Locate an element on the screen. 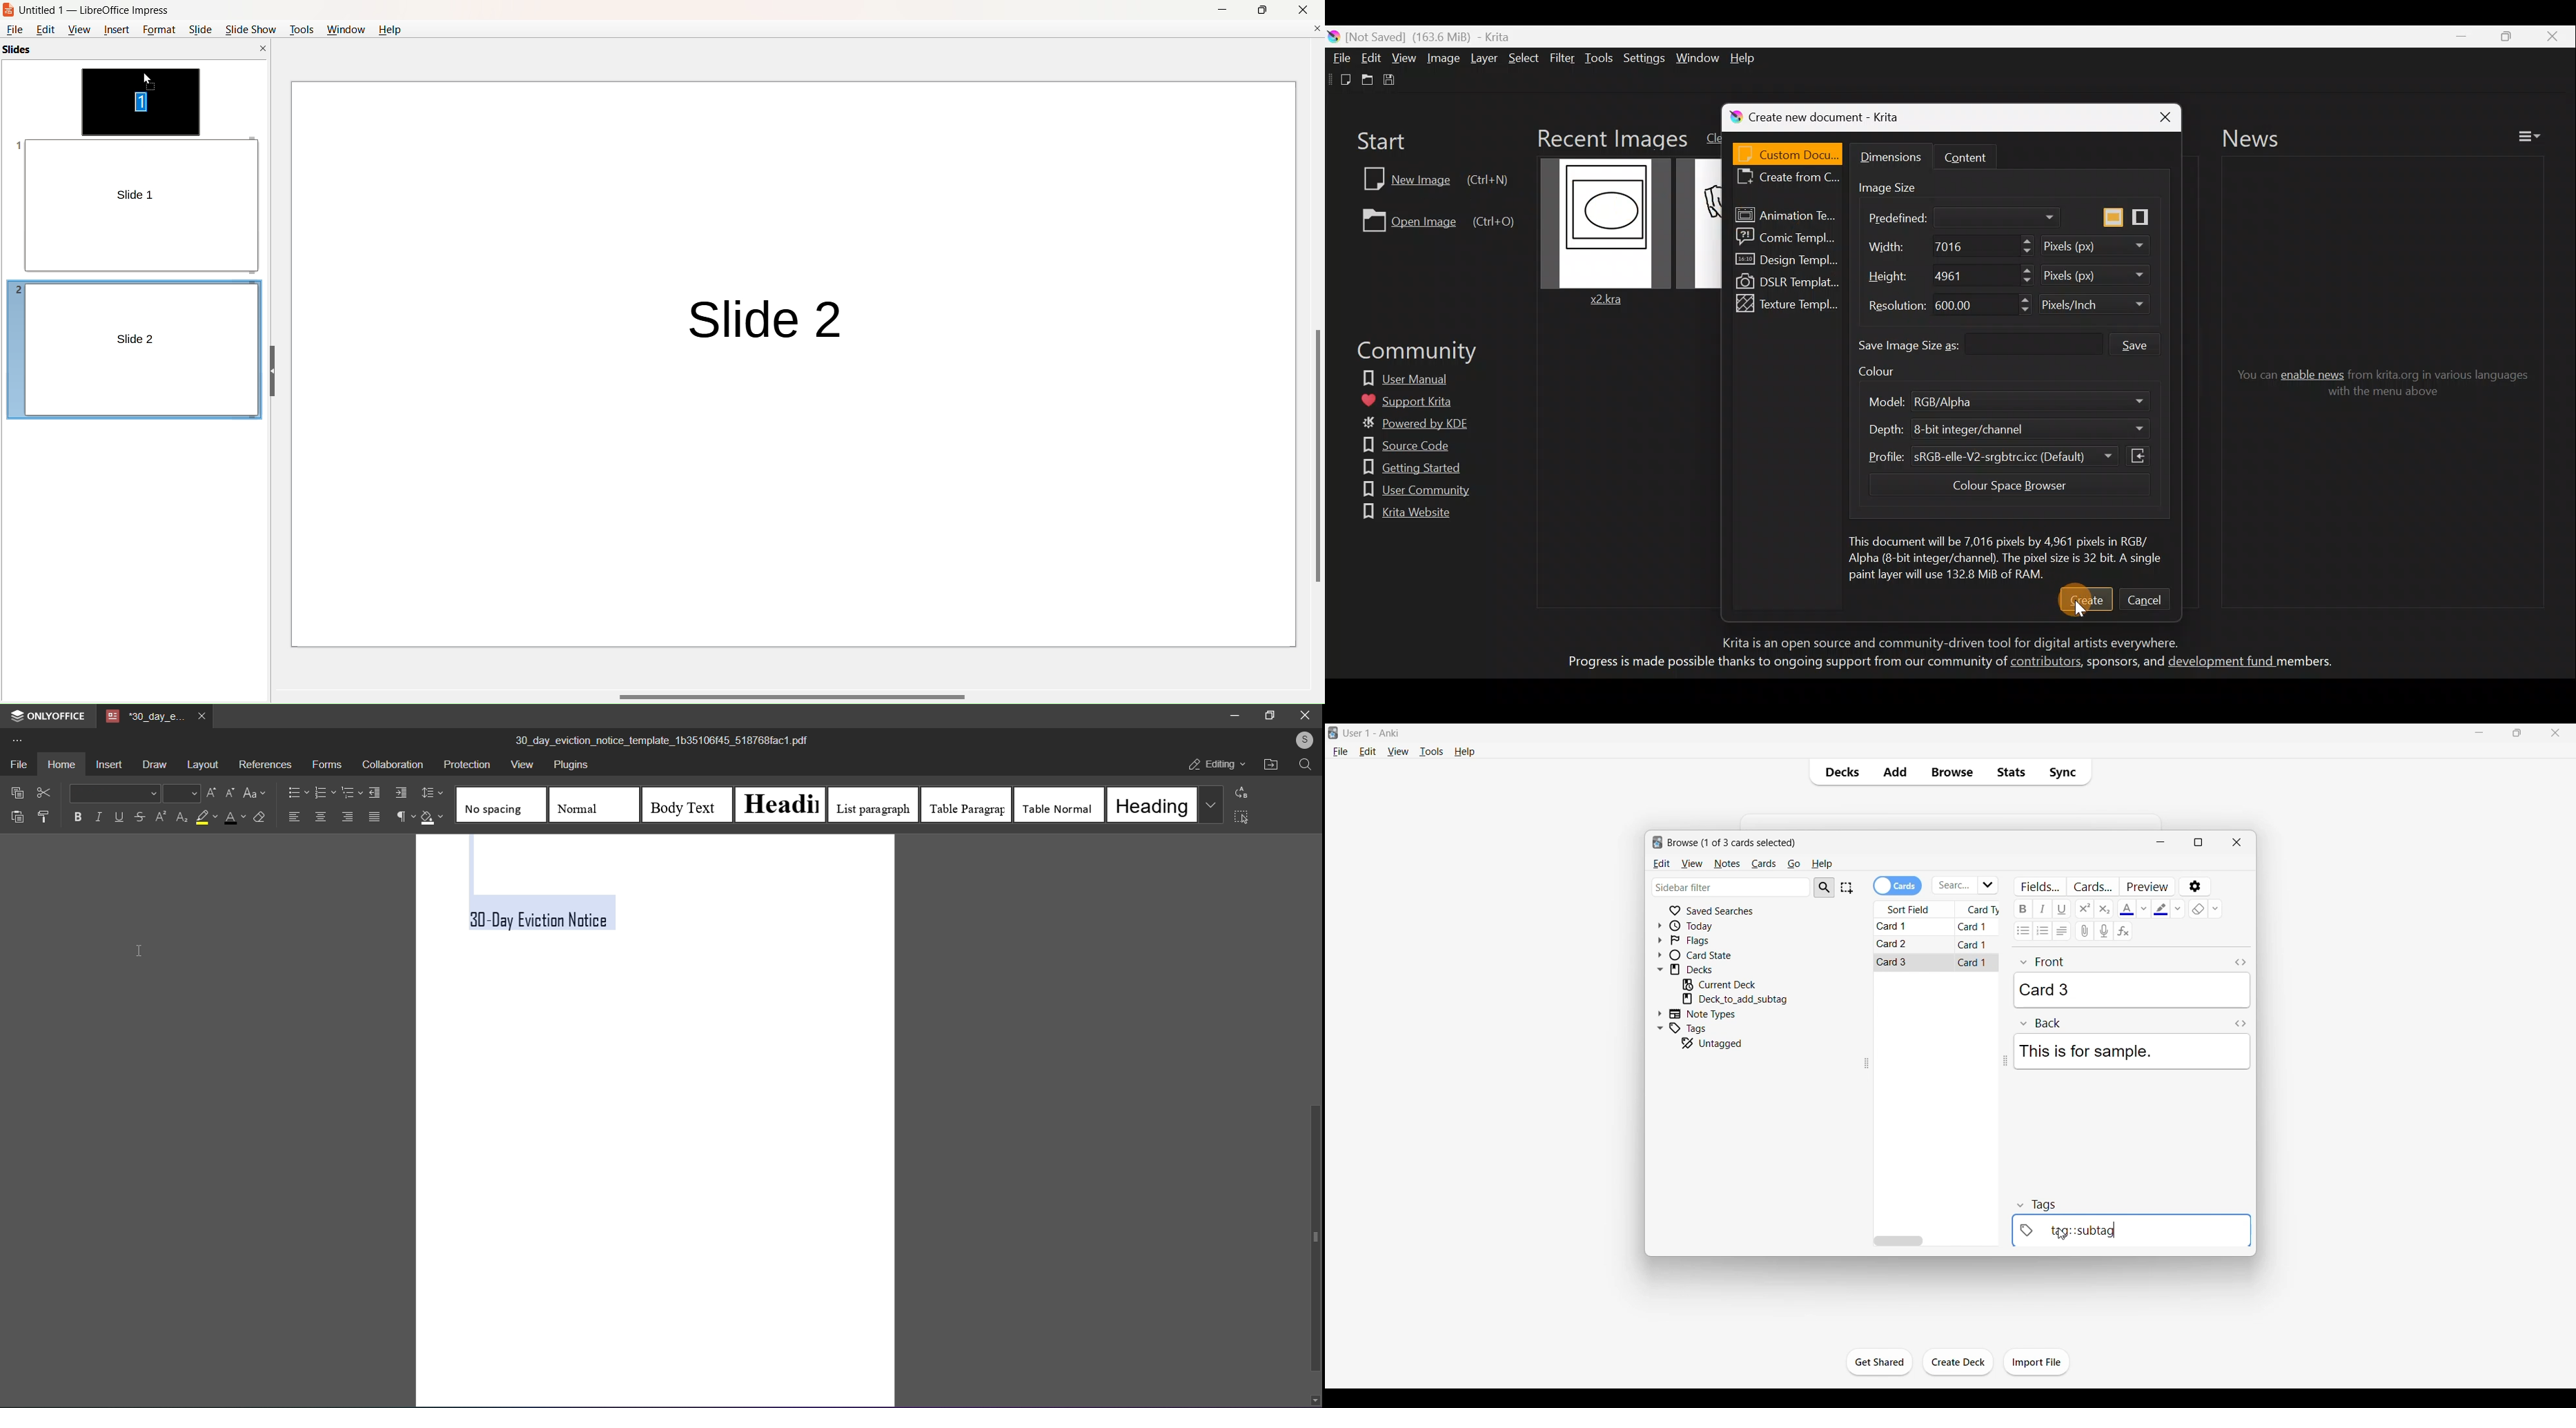 The width and height of the screenshot is (2576, 1428). logo is located at coordinates (1656, 843).